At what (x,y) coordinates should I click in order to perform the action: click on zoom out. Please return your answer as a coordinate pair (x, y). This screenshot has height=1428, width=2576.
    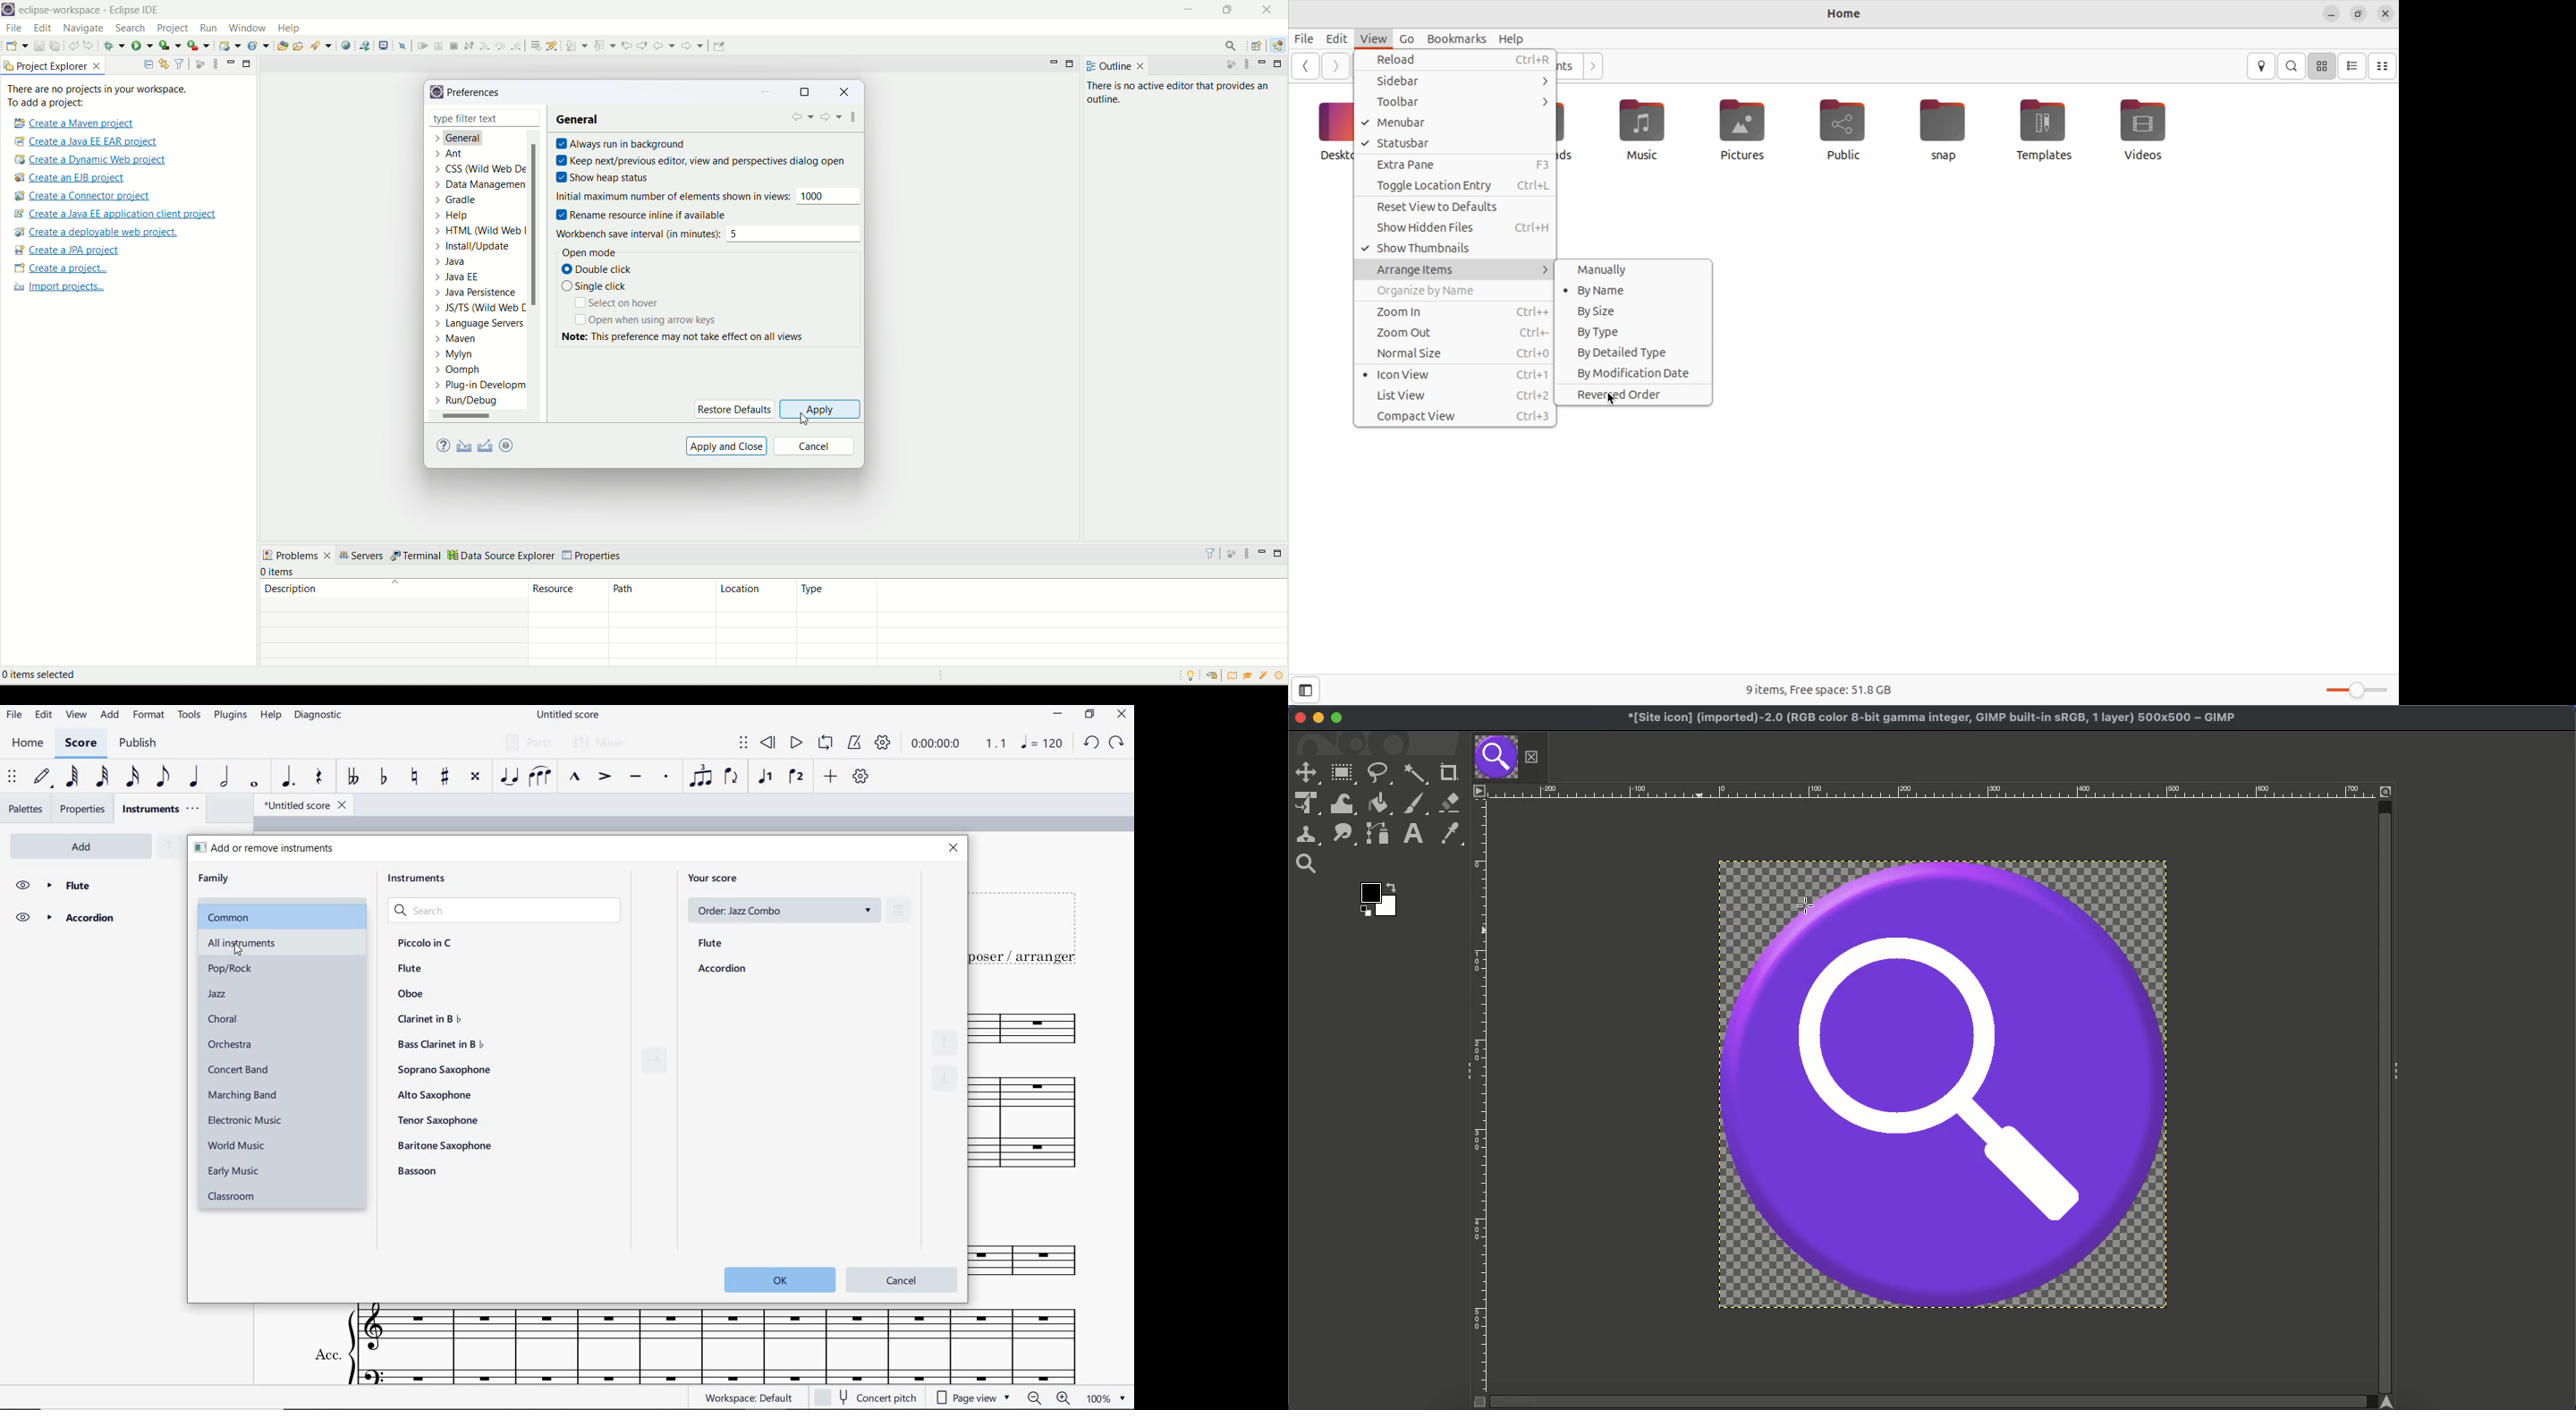
    Looking at the image, I should click on (1453, 332).